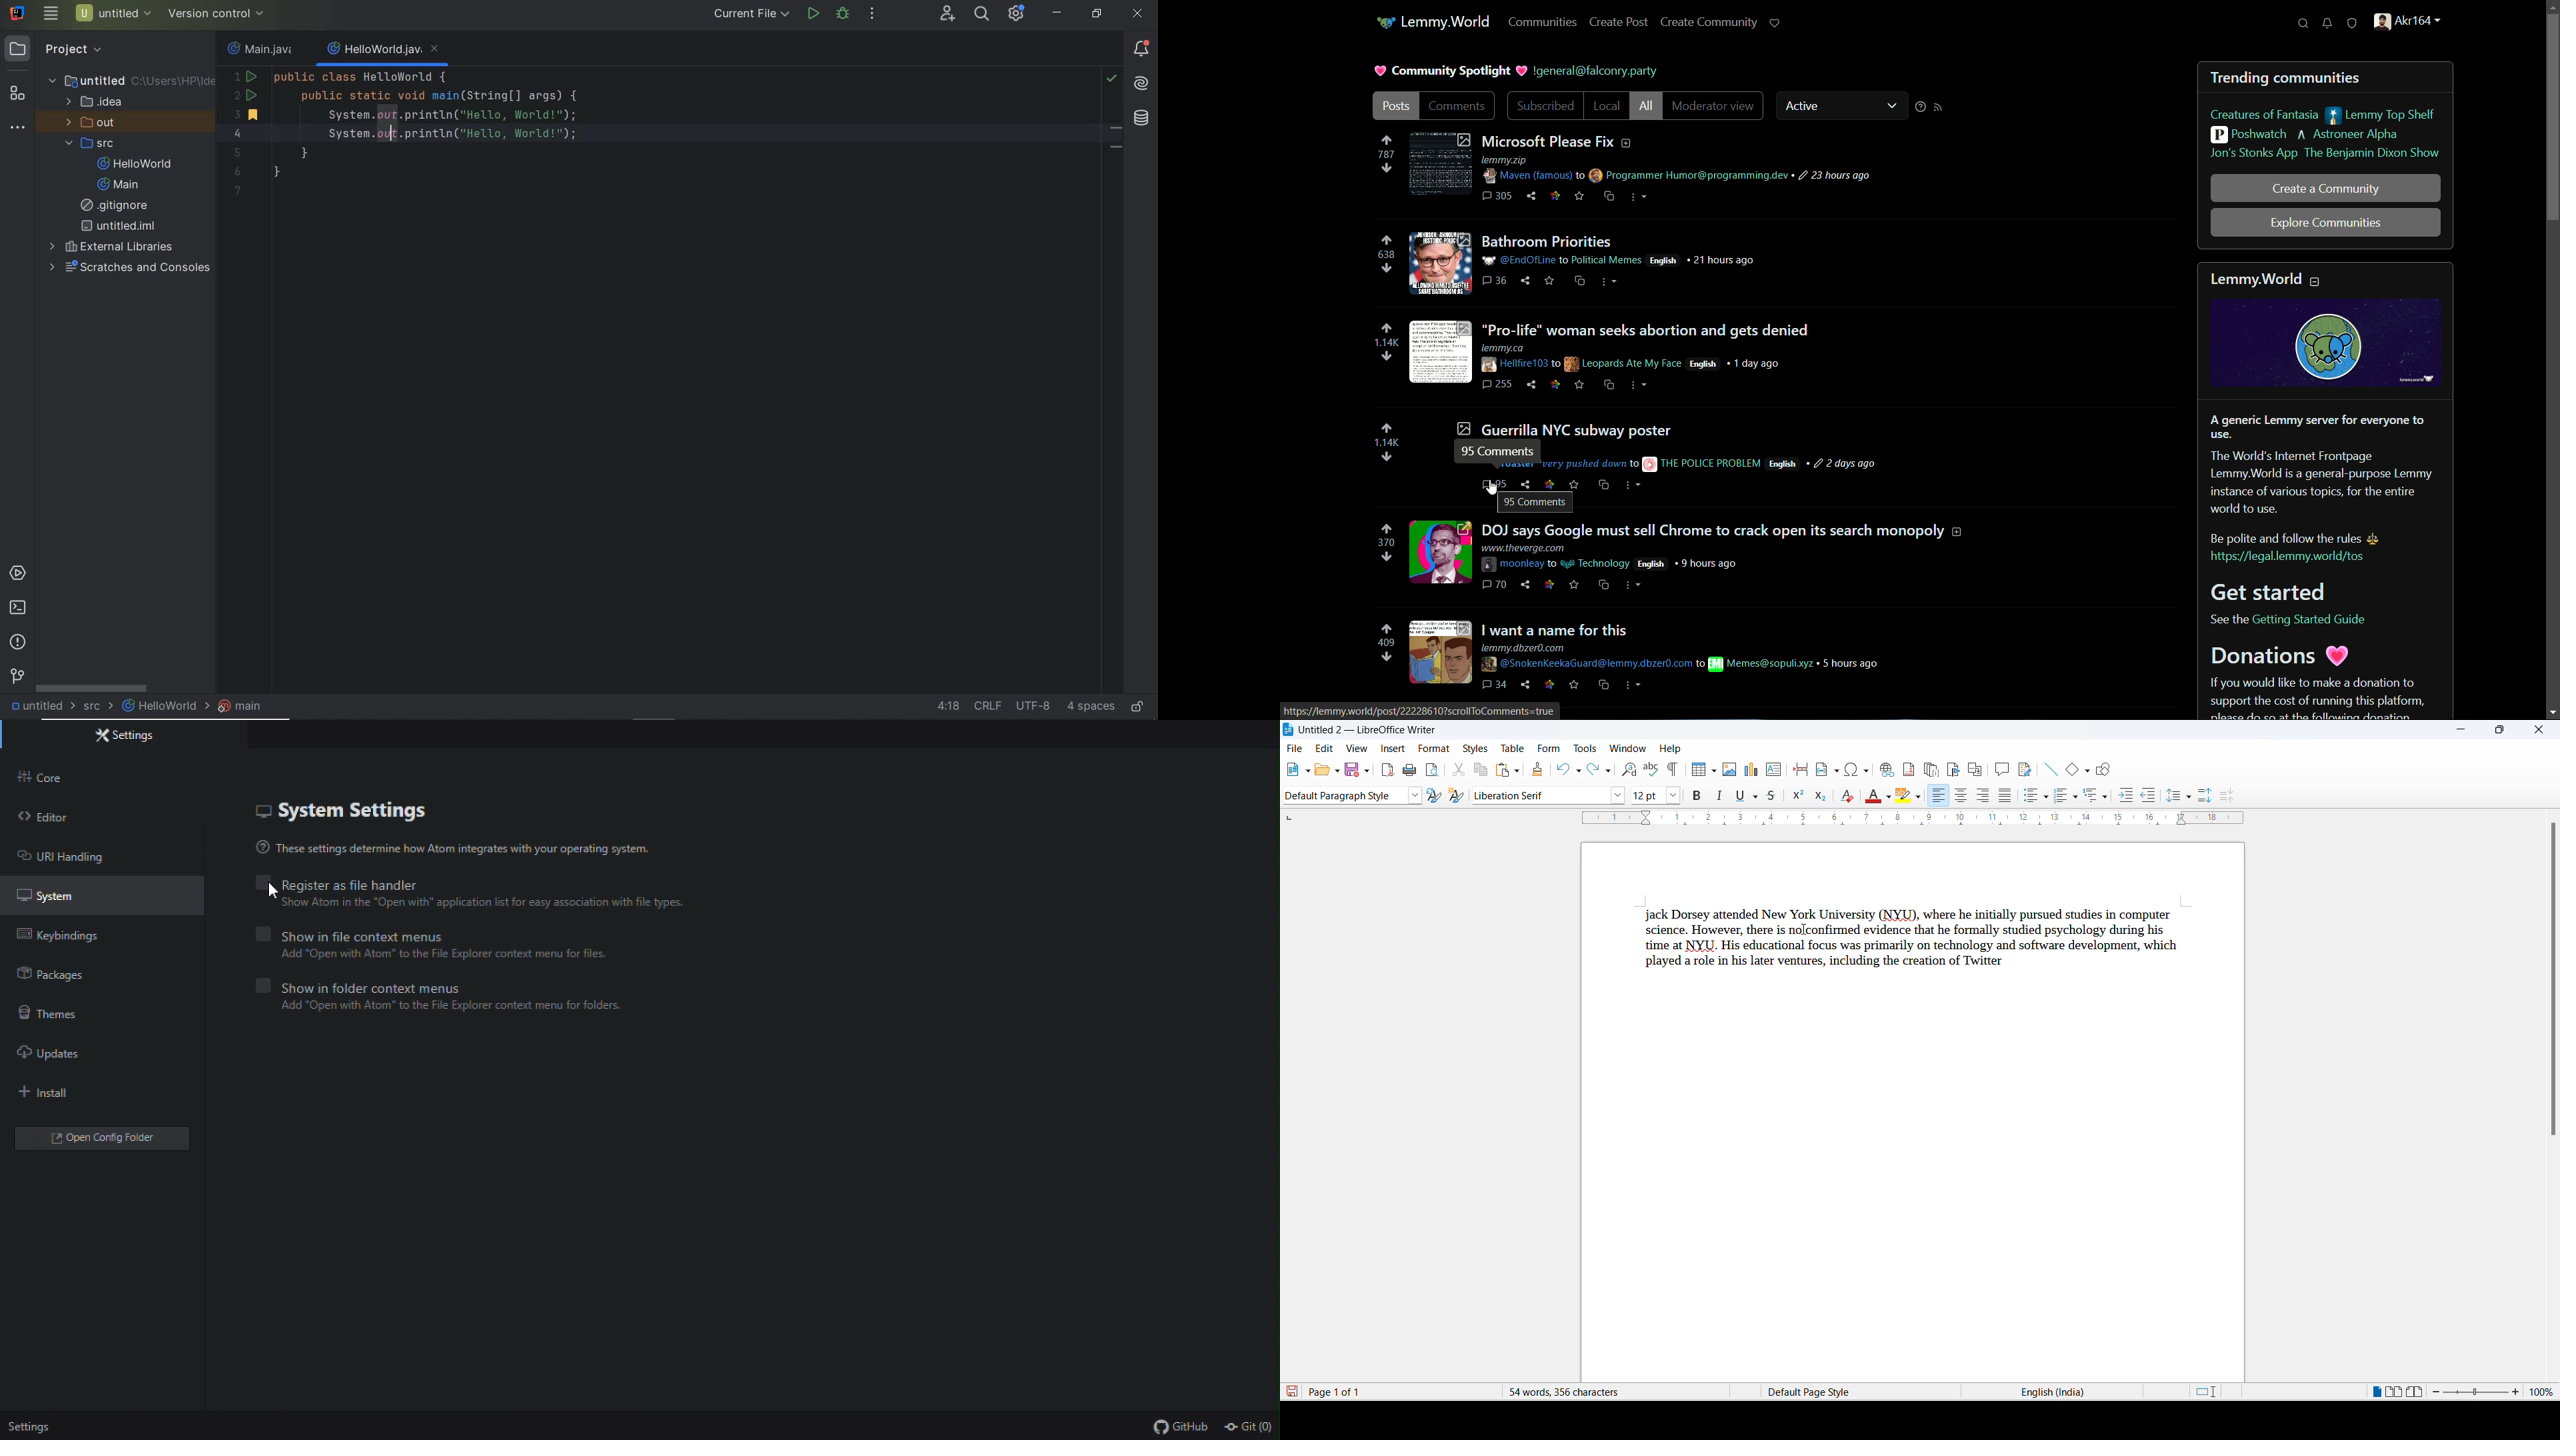 This screenshot has width=2576, height=1456. What do you see at coordinates (1605, 386) in the screenshot?
I see `cross post` at bounding box center [1605, 386].